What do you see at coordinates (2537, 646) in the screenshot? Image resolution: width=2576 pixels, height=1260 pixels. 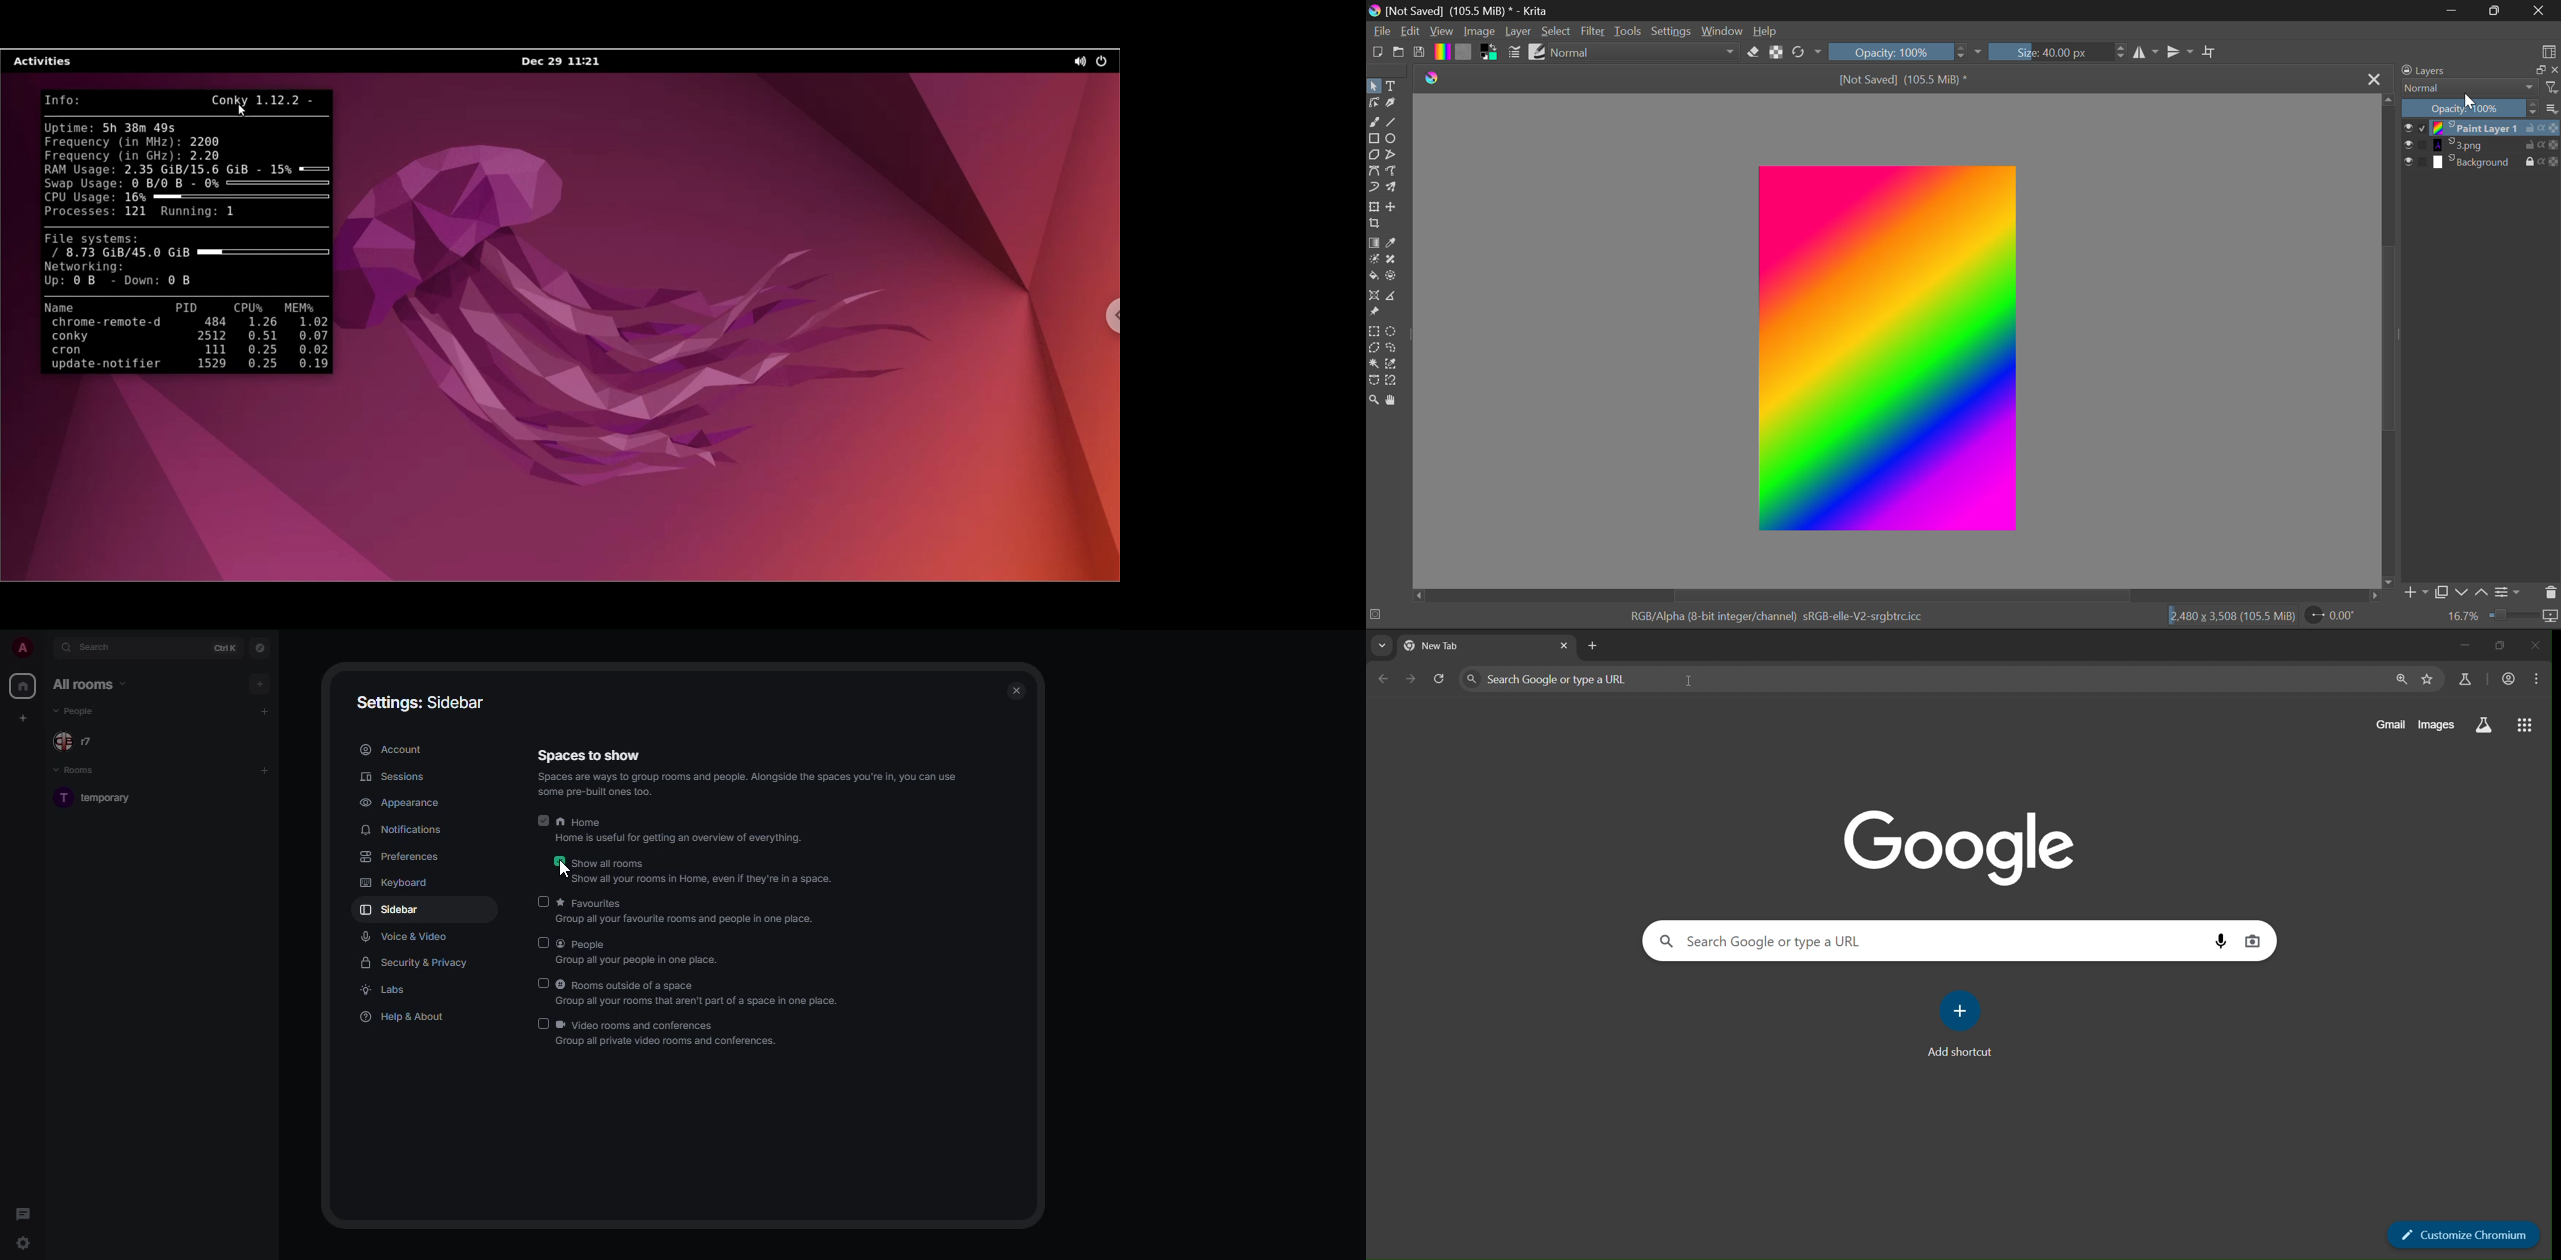 I see `close` at bounding box center [2537, 646].